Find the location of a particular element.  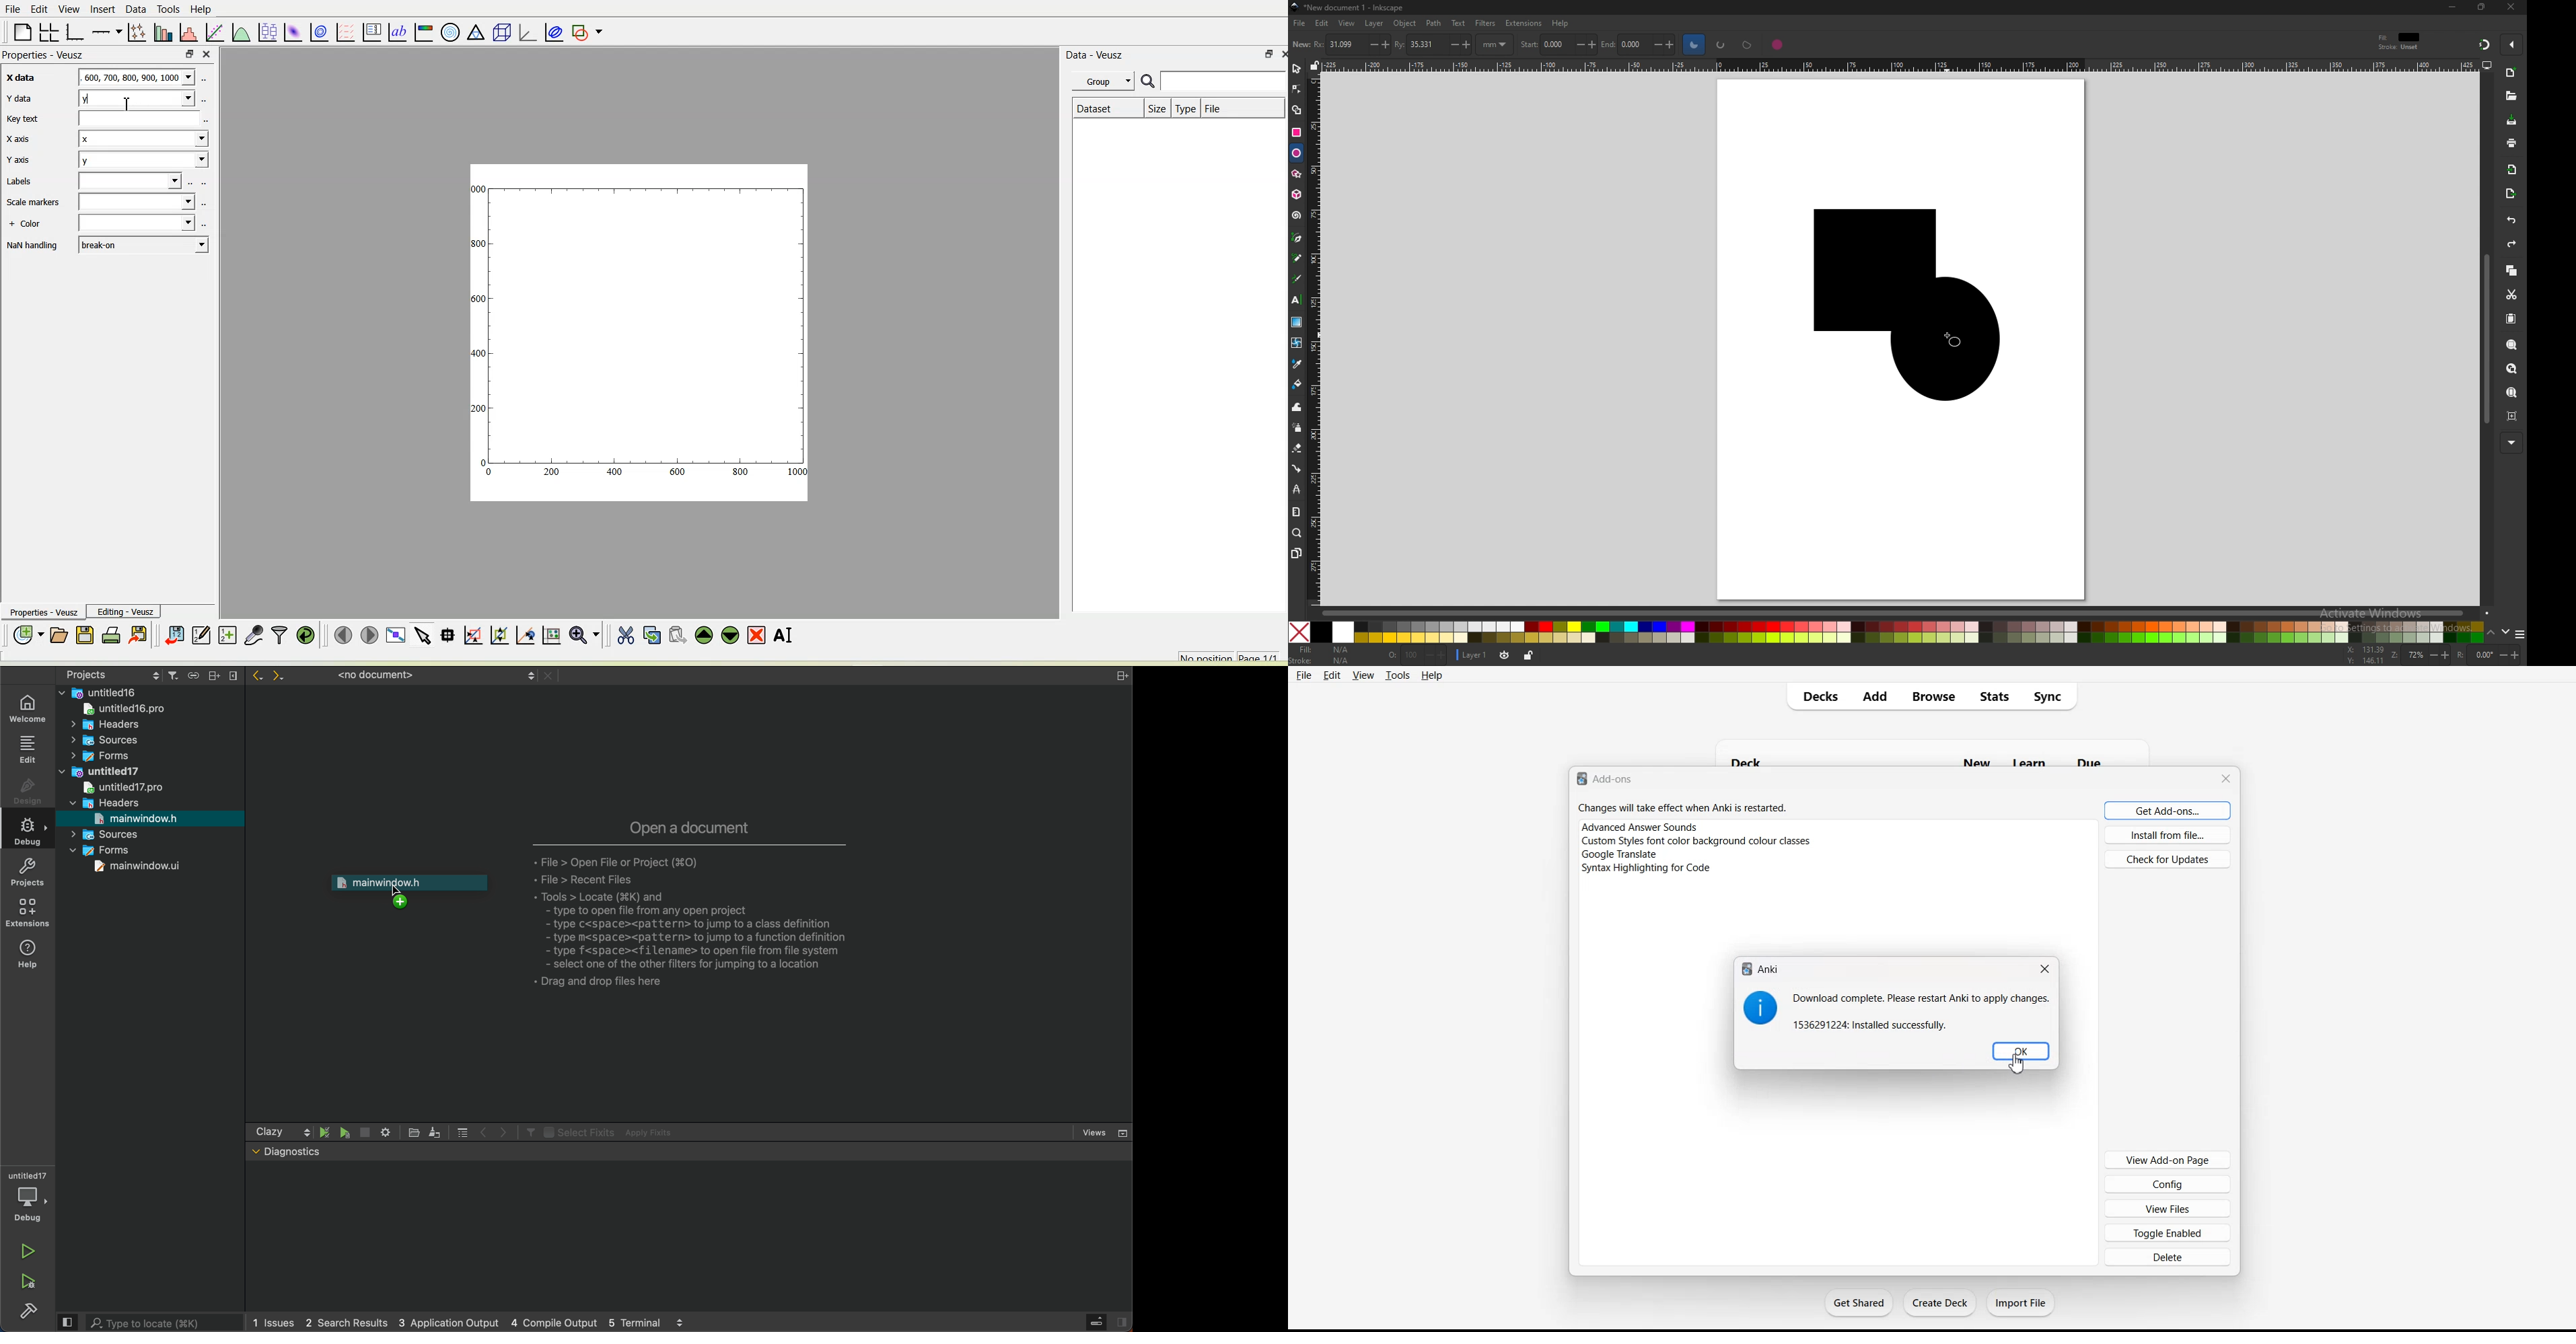

close is located at coordinates (2512, 6).